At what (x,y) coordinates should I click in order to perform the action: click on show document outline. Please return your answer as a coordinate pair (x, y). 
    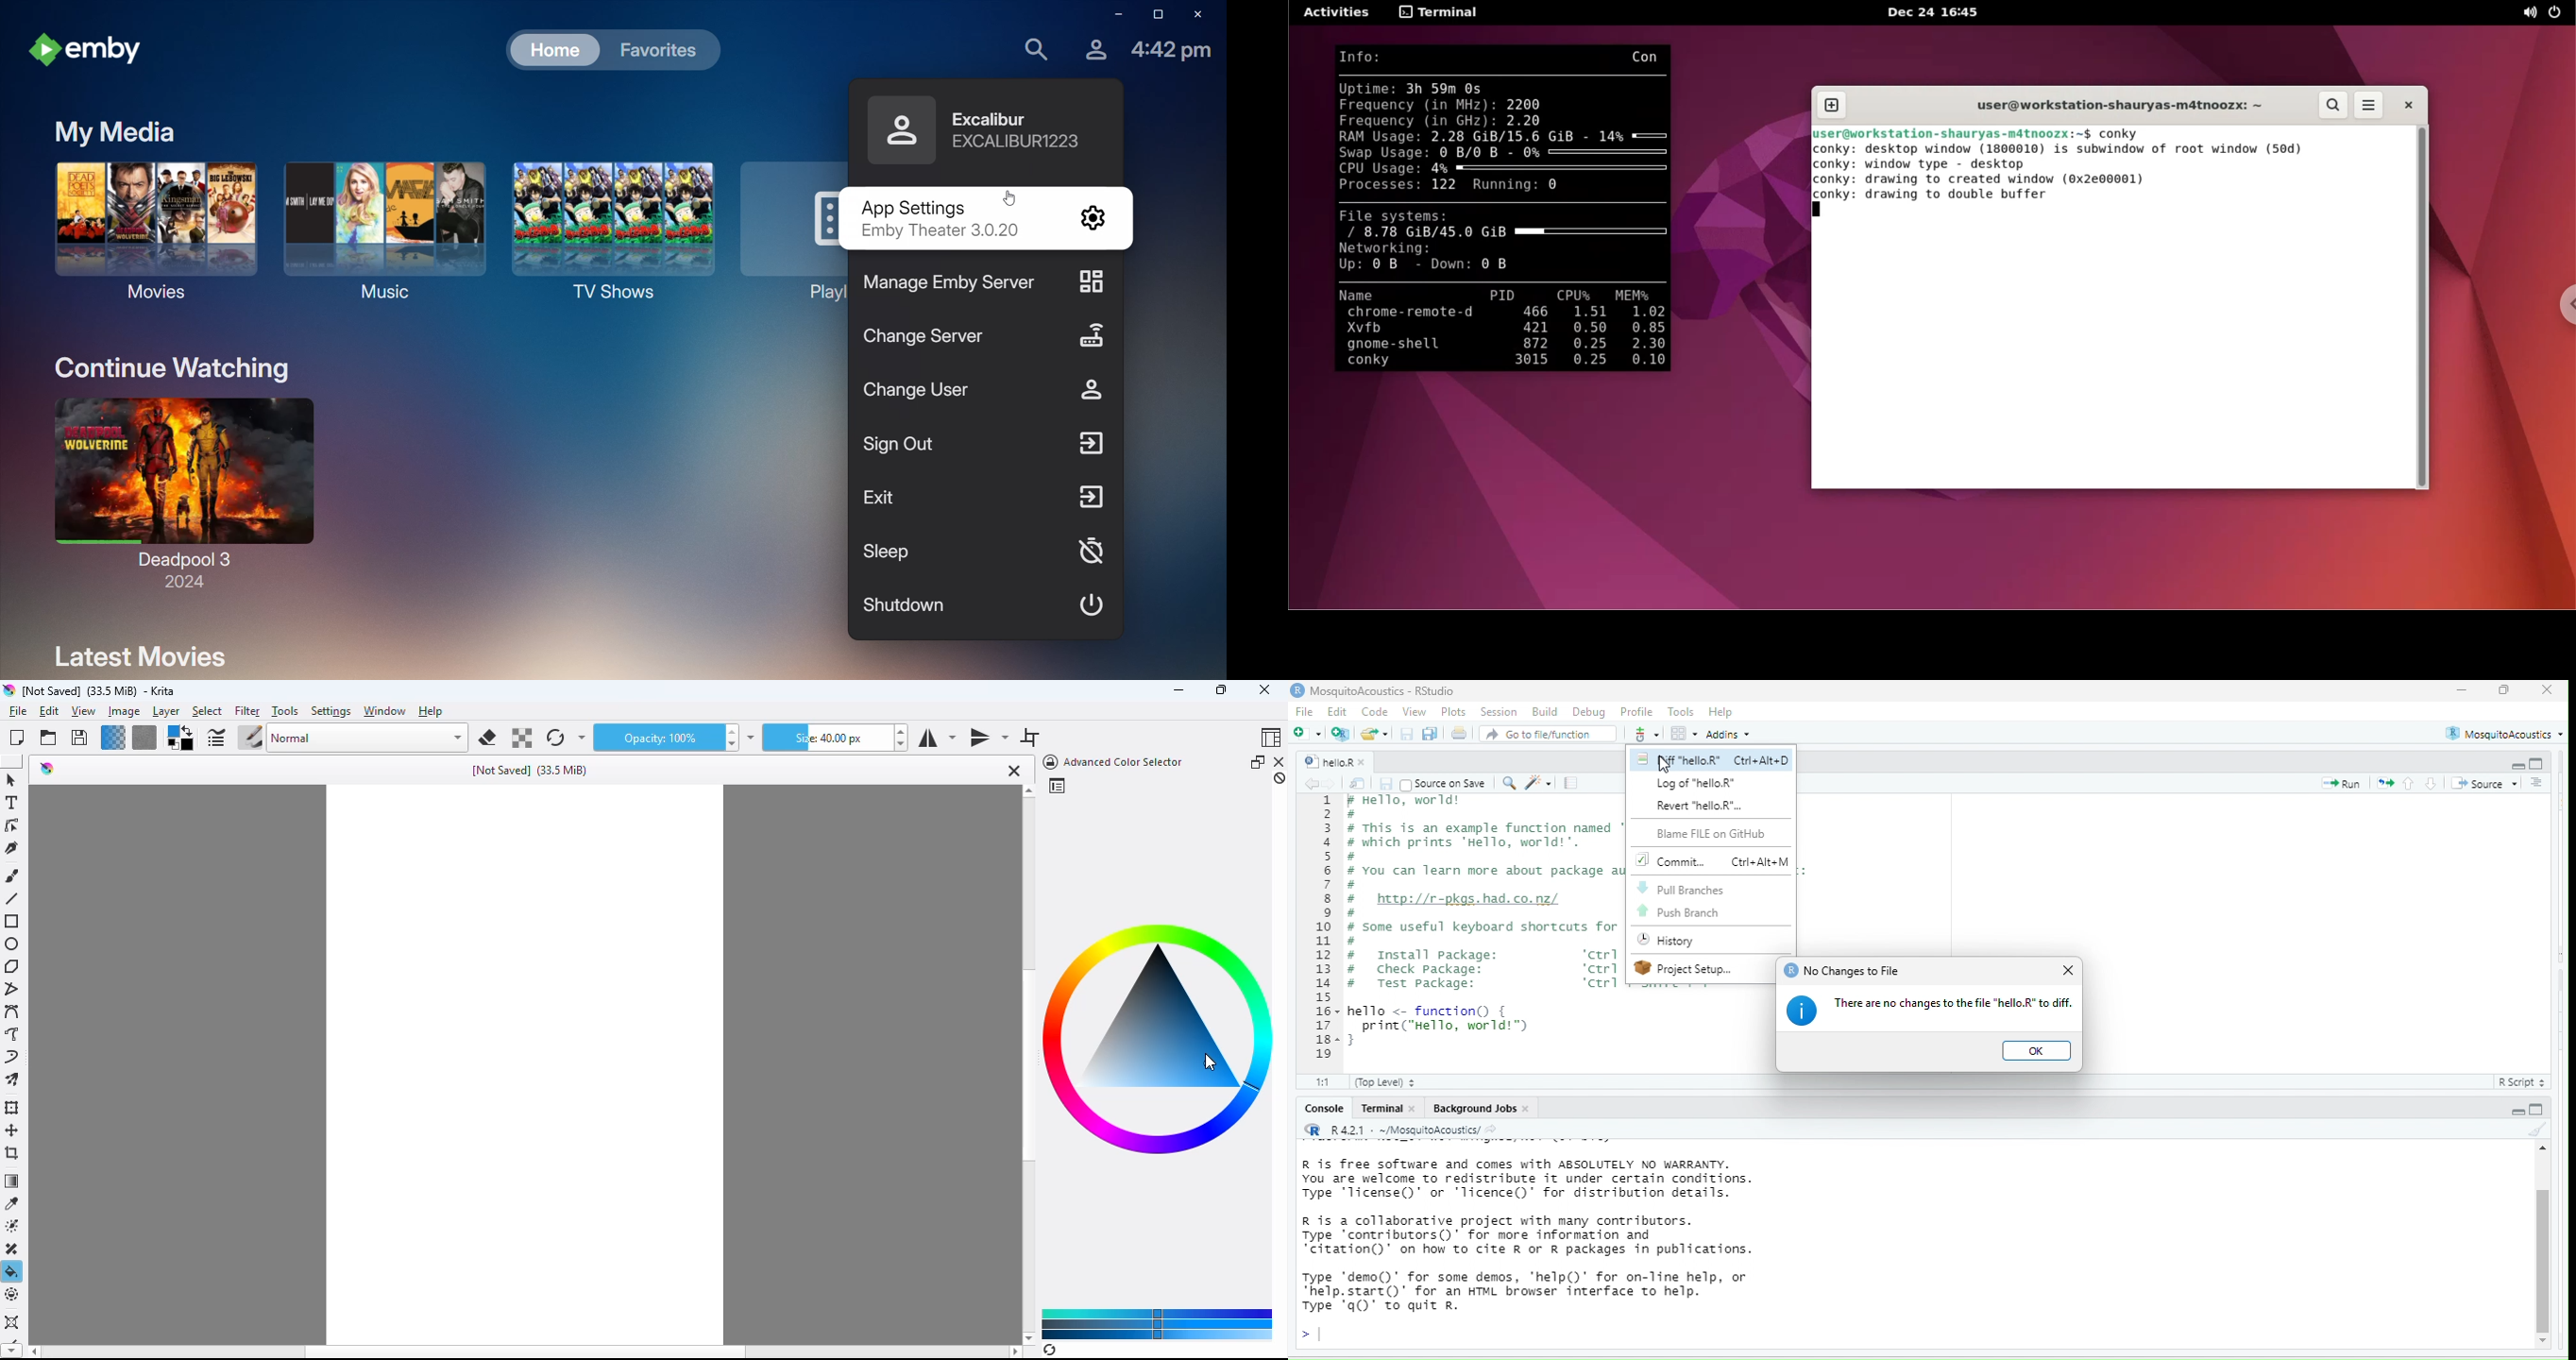
    Looking at the image, I should click on (2538, 783).